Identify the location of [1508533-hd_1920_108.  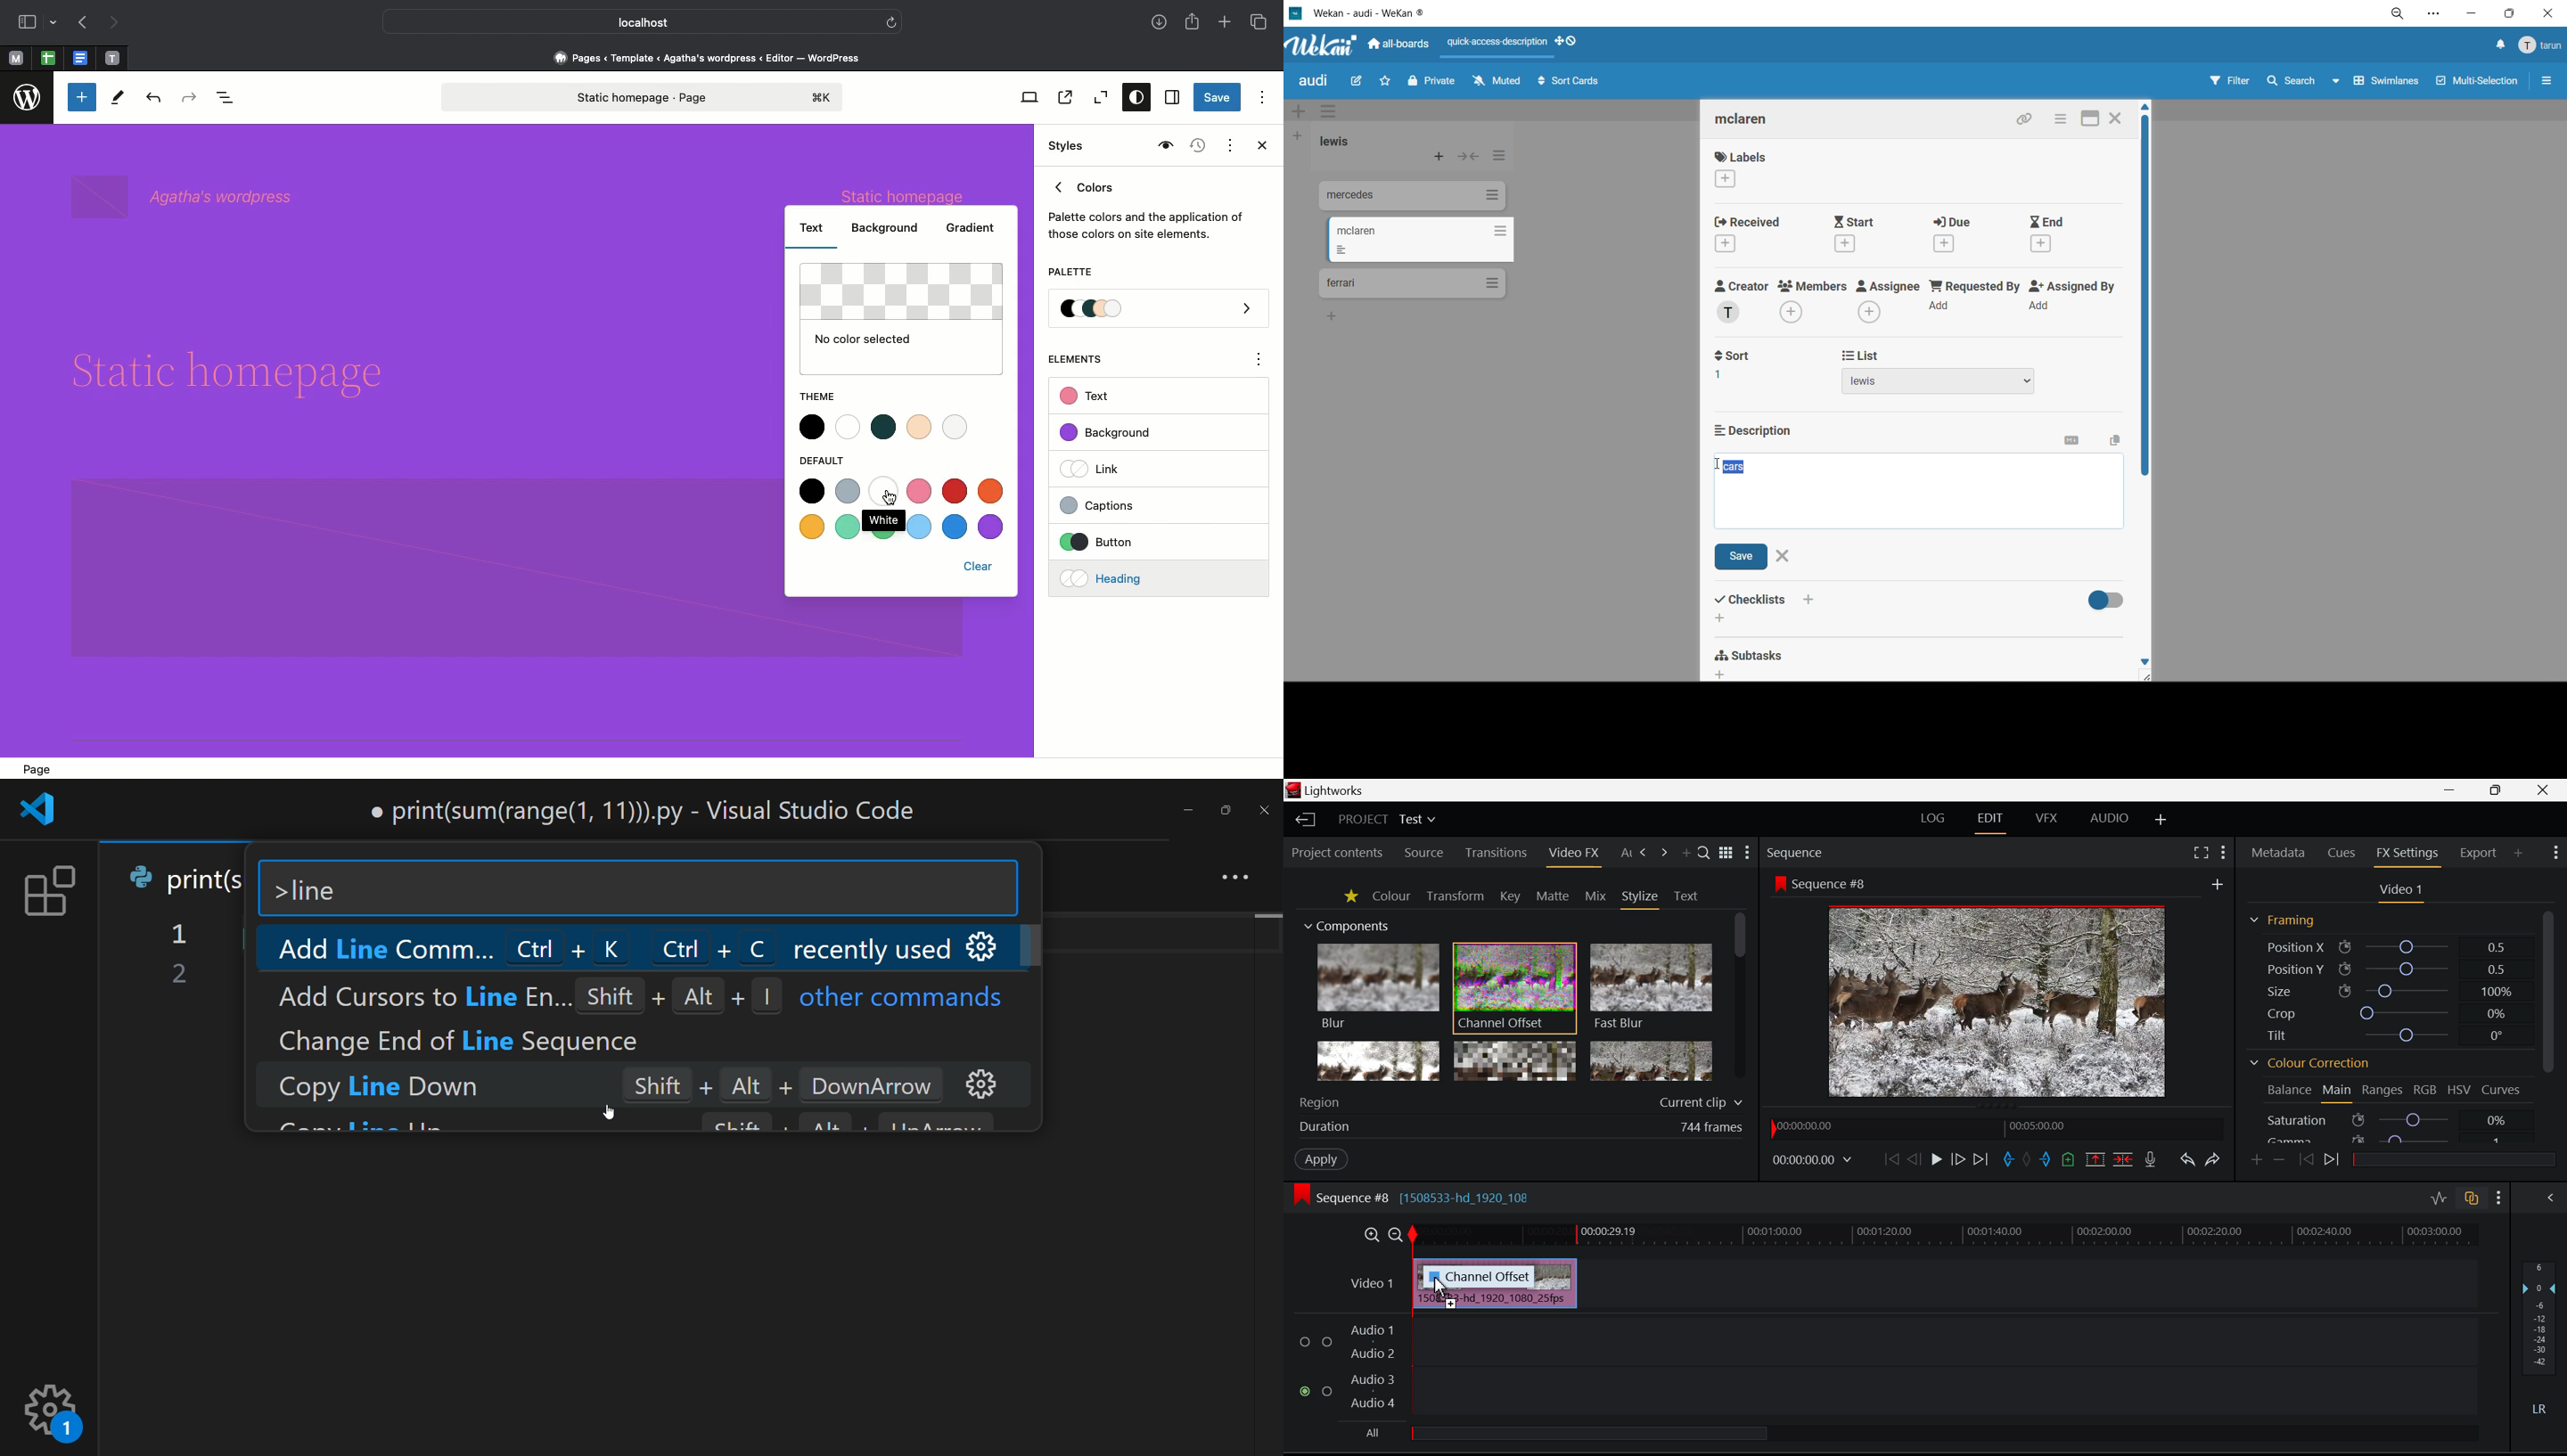
(1469, 1197).